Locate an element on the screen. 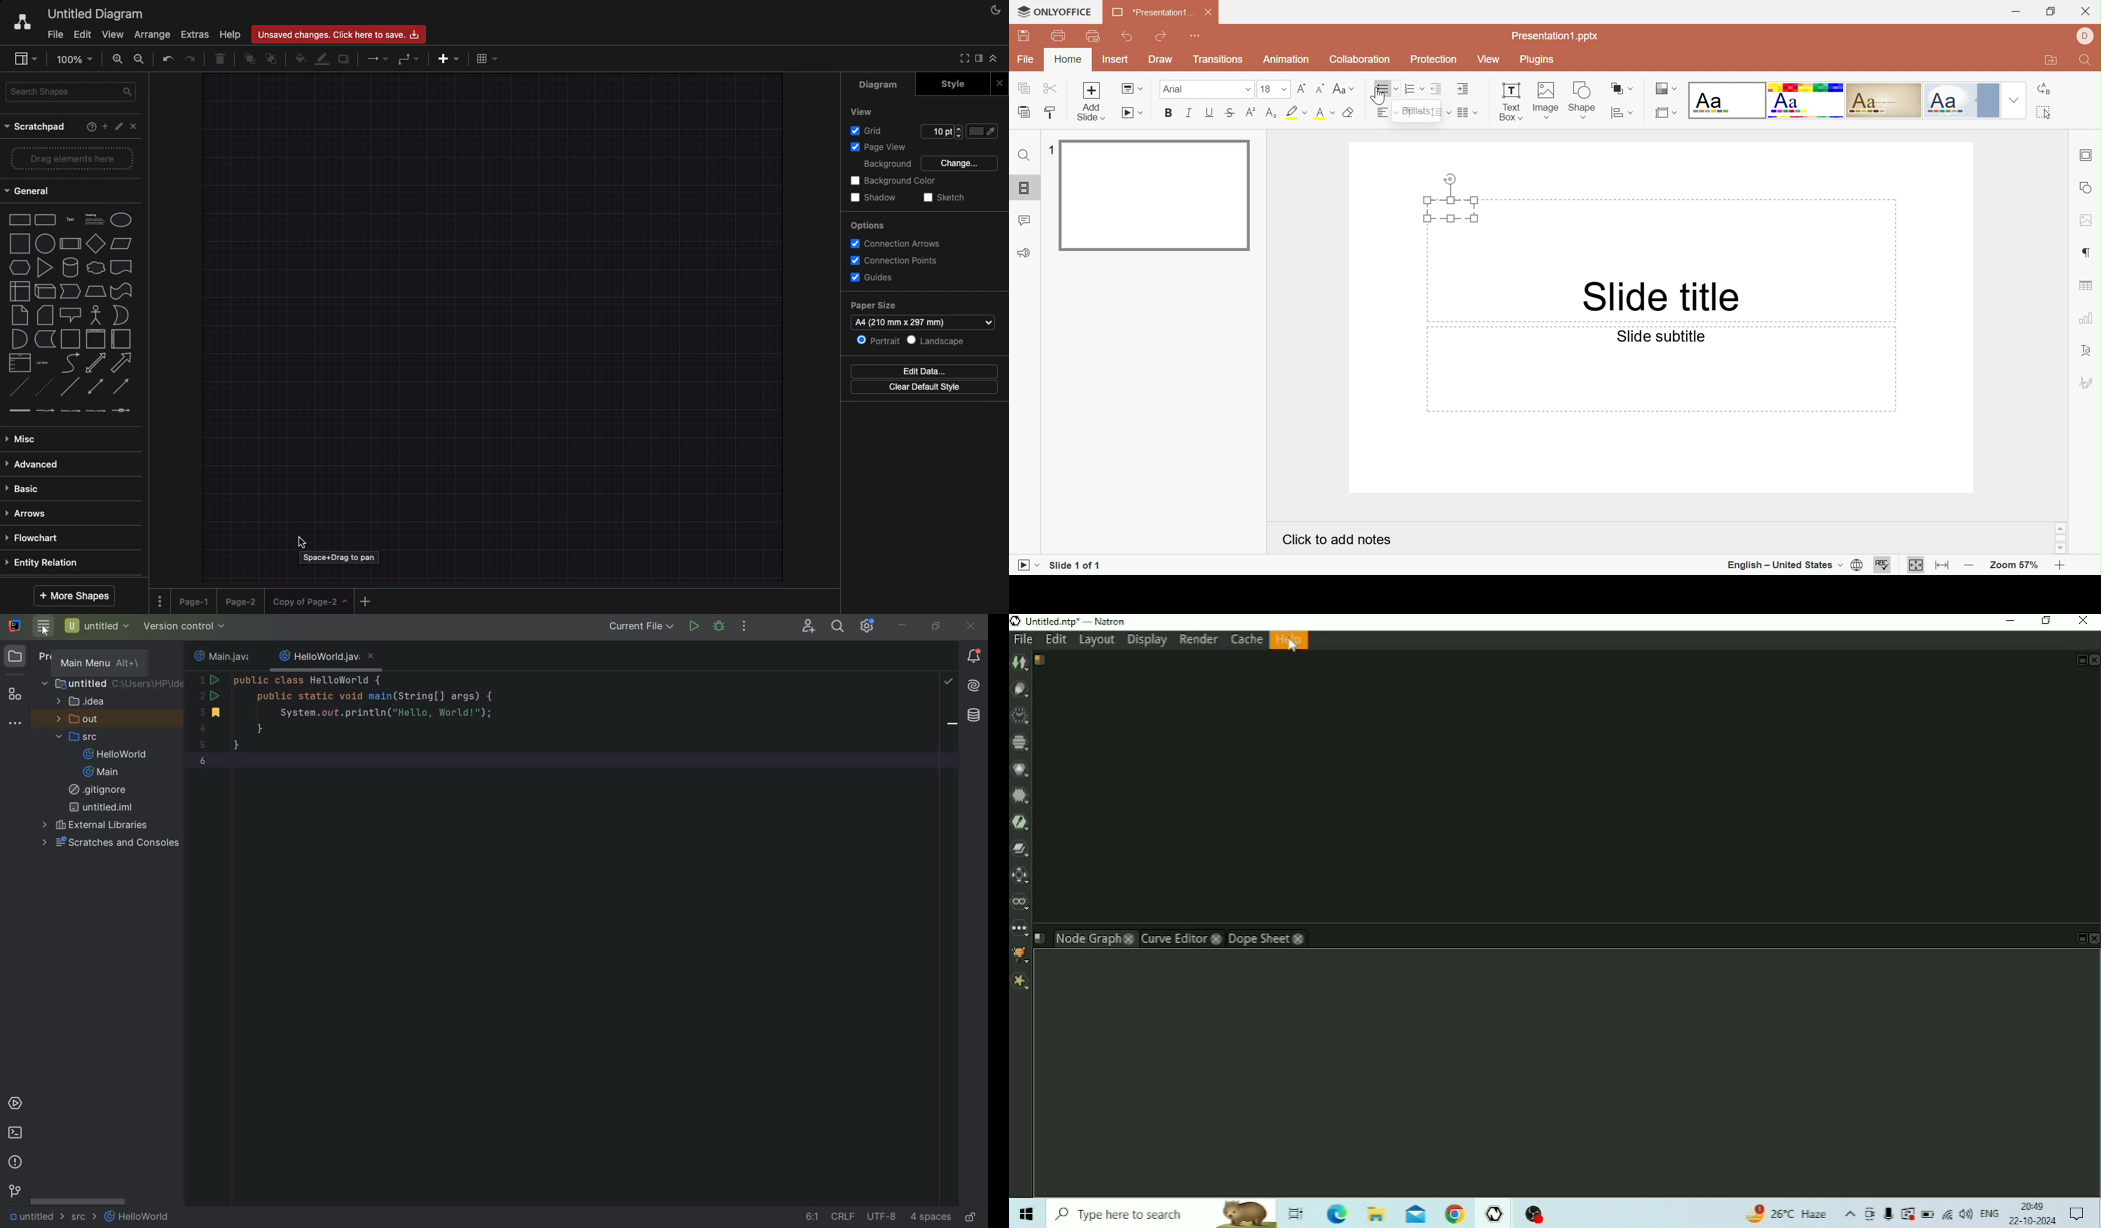 This screenshot has width=2128, height=1232. Image is located at coordinates (1547, 100).